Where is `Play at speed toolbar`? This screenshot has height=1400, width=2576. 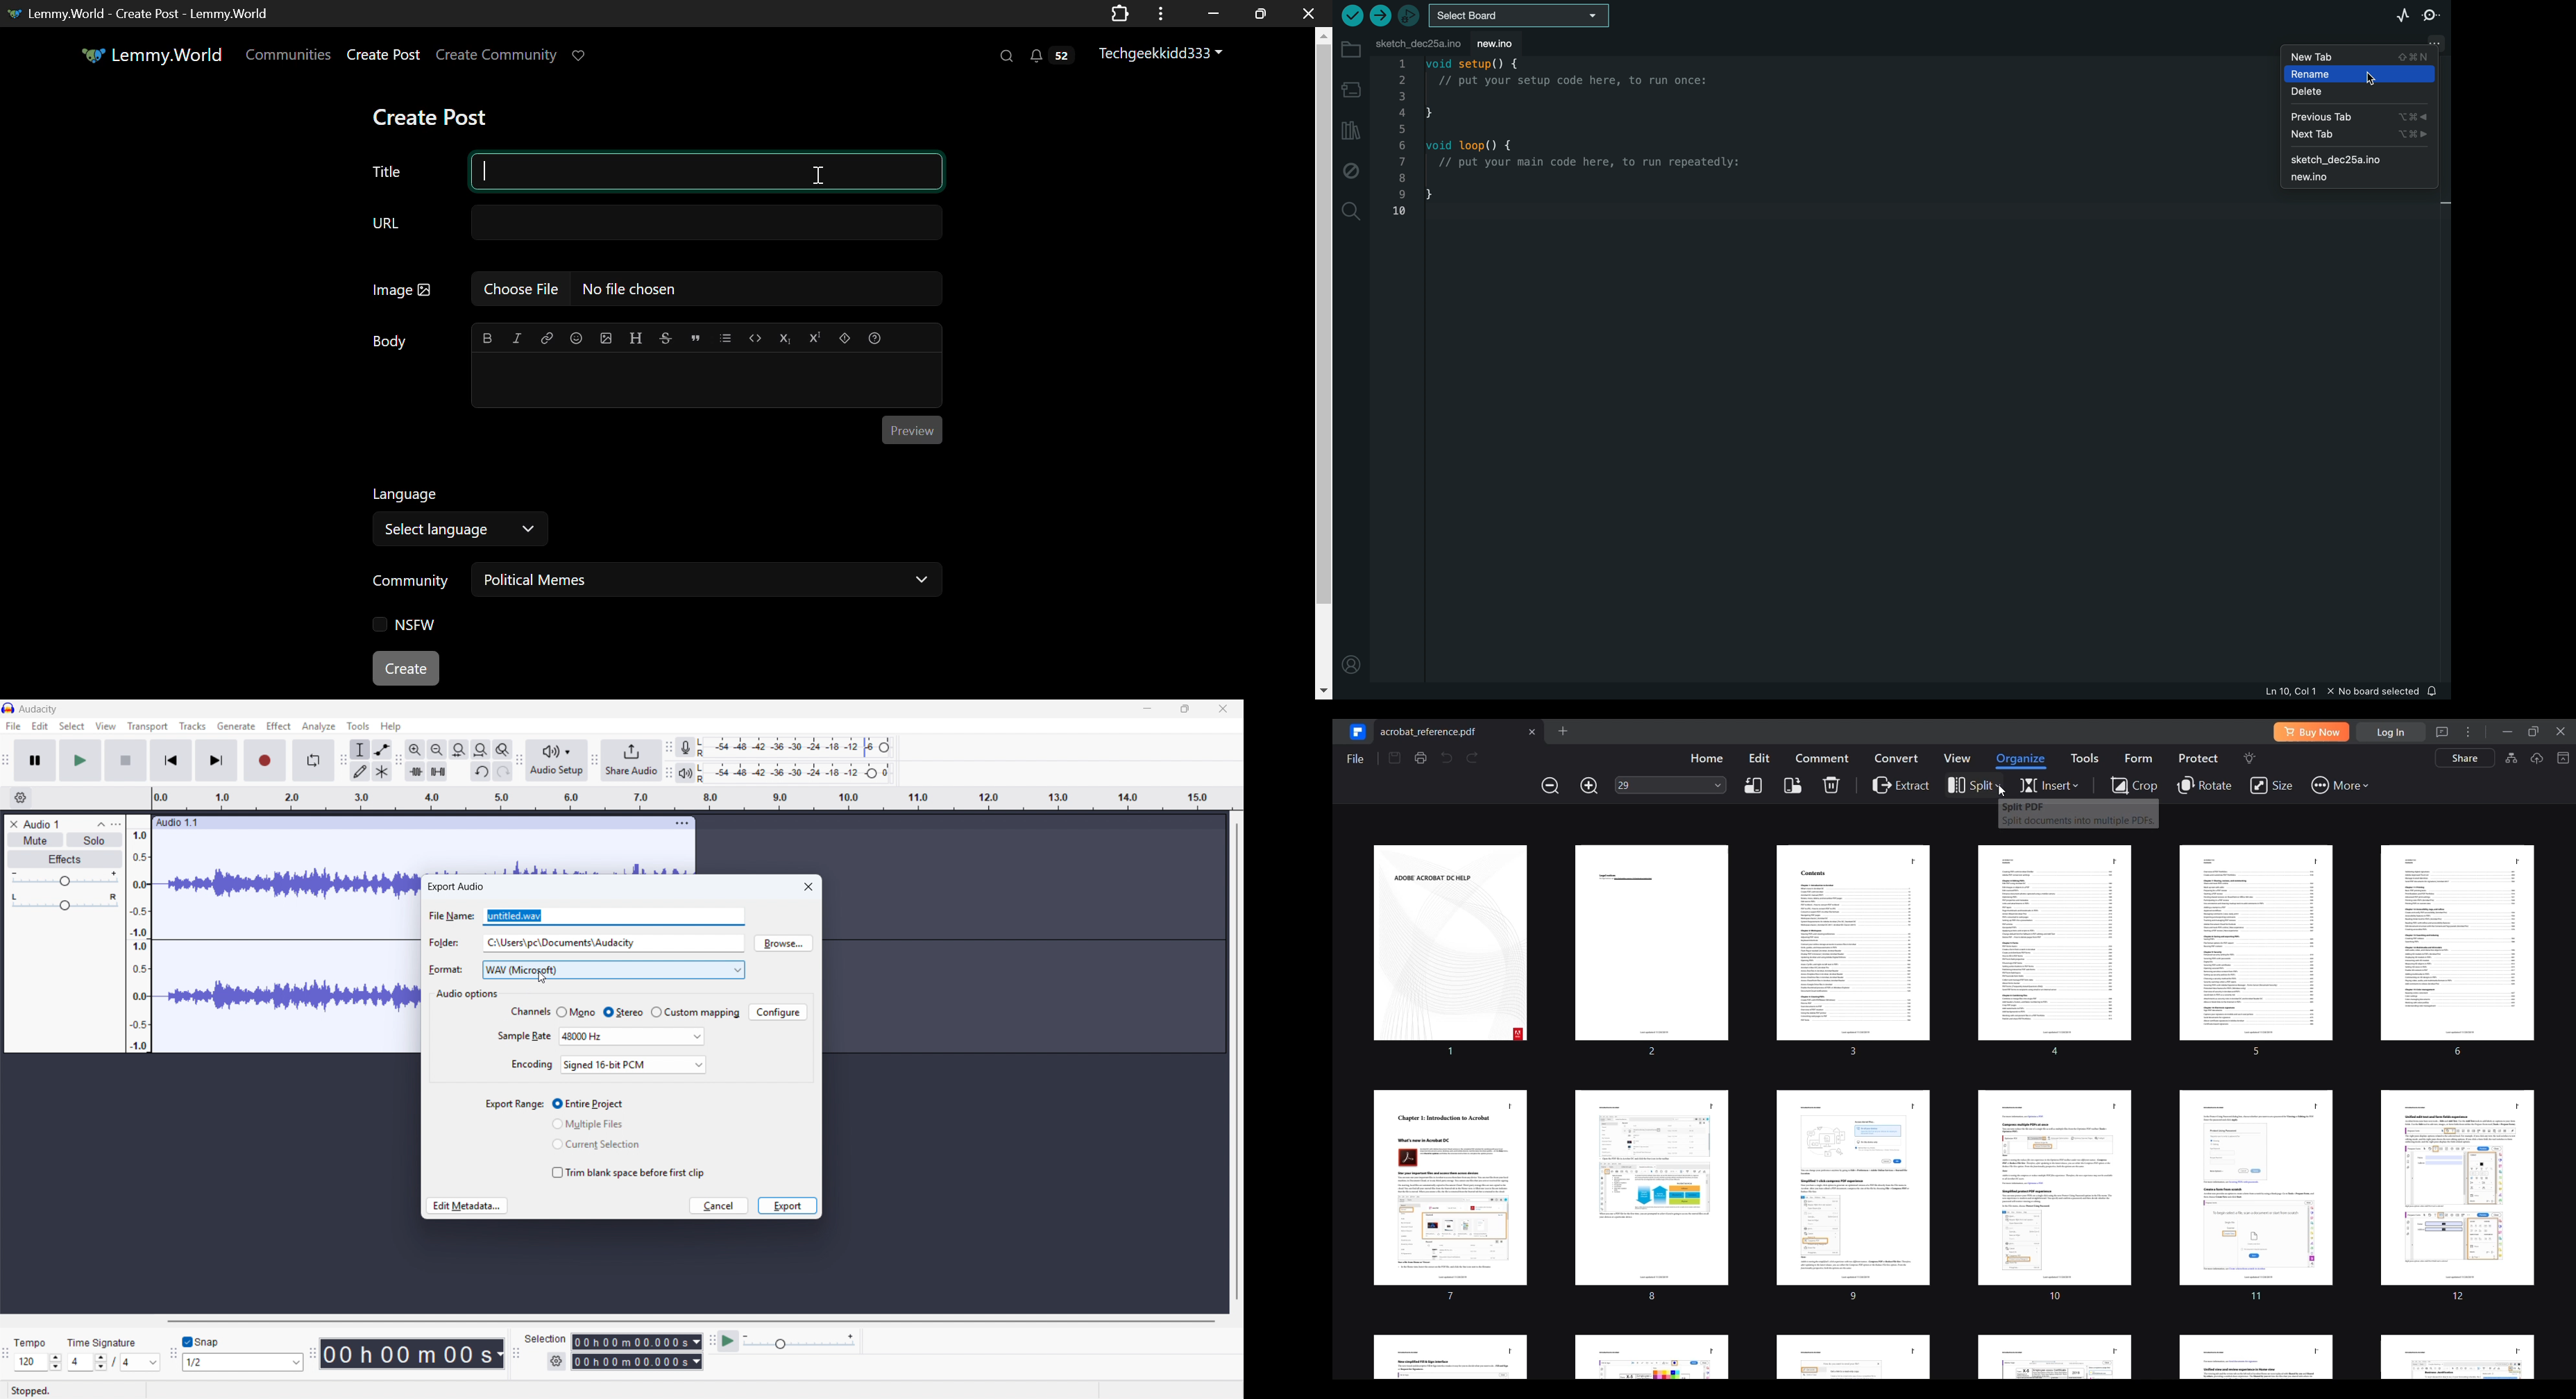 Play at speed toolbar is located at coordinates (711, 1341).